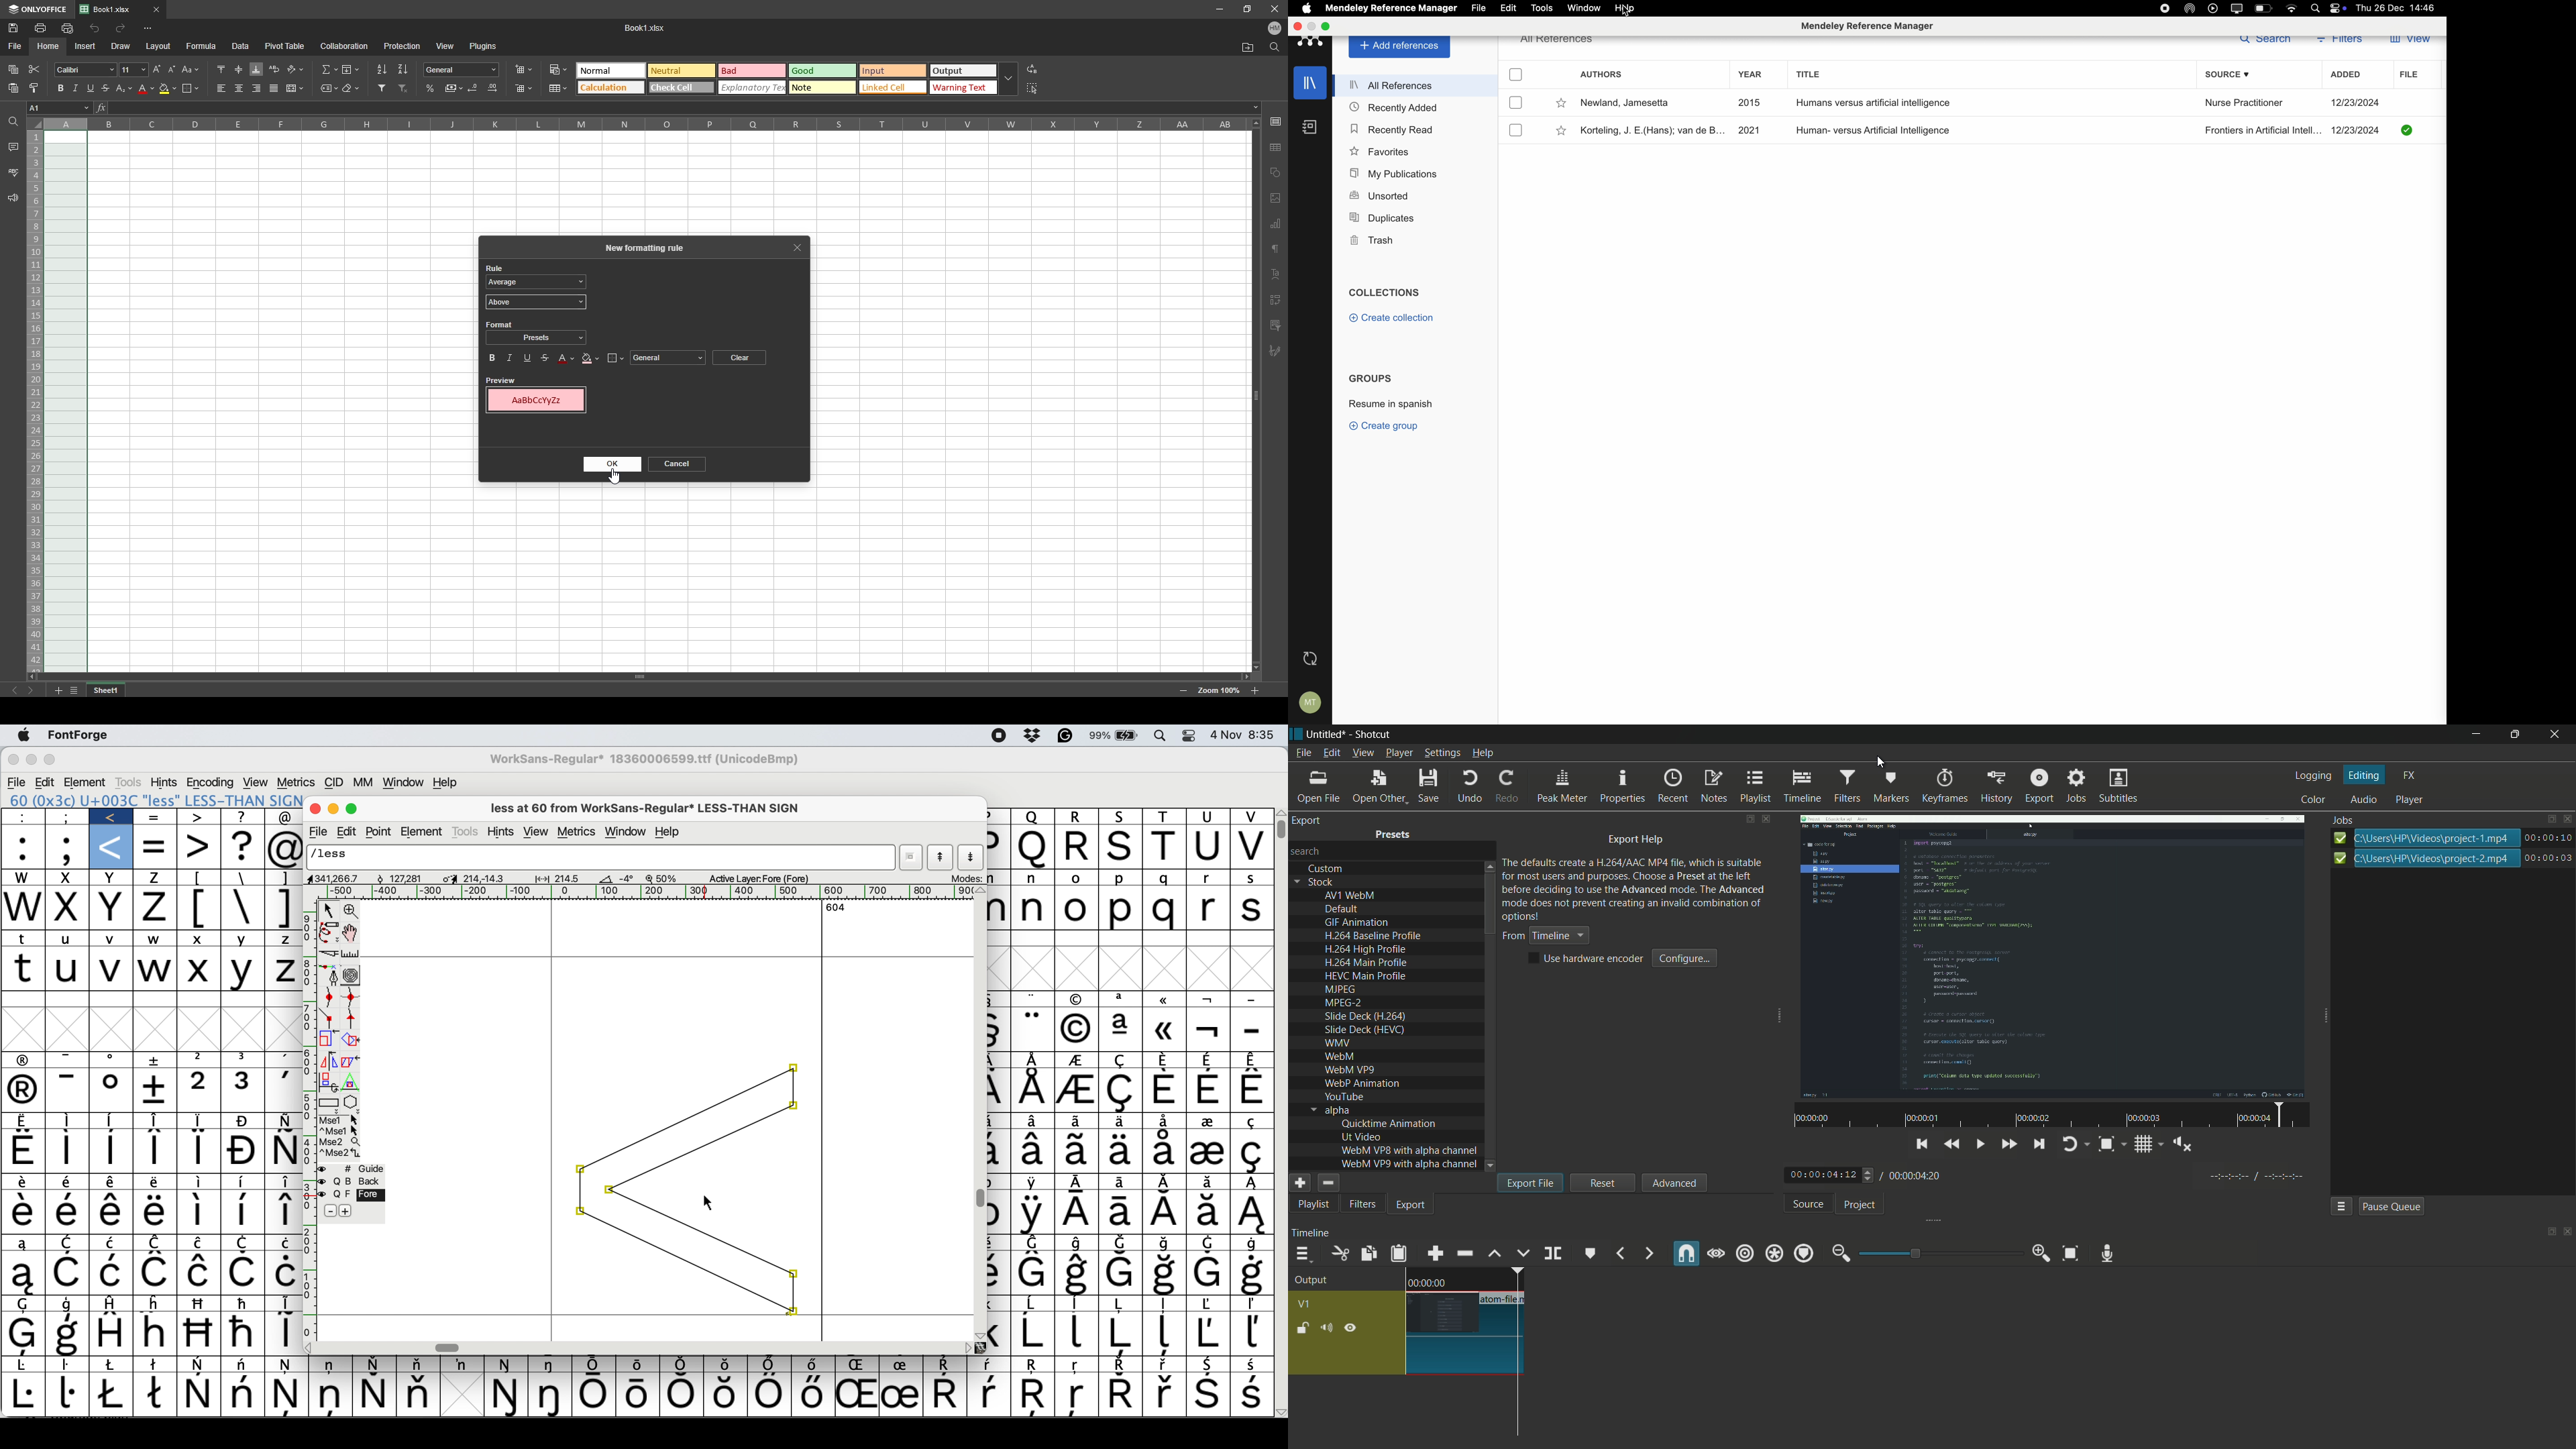 Image resolution: width=2576 pixels, height=1456 pixels. I want to click on system logo, so click(25, 735).